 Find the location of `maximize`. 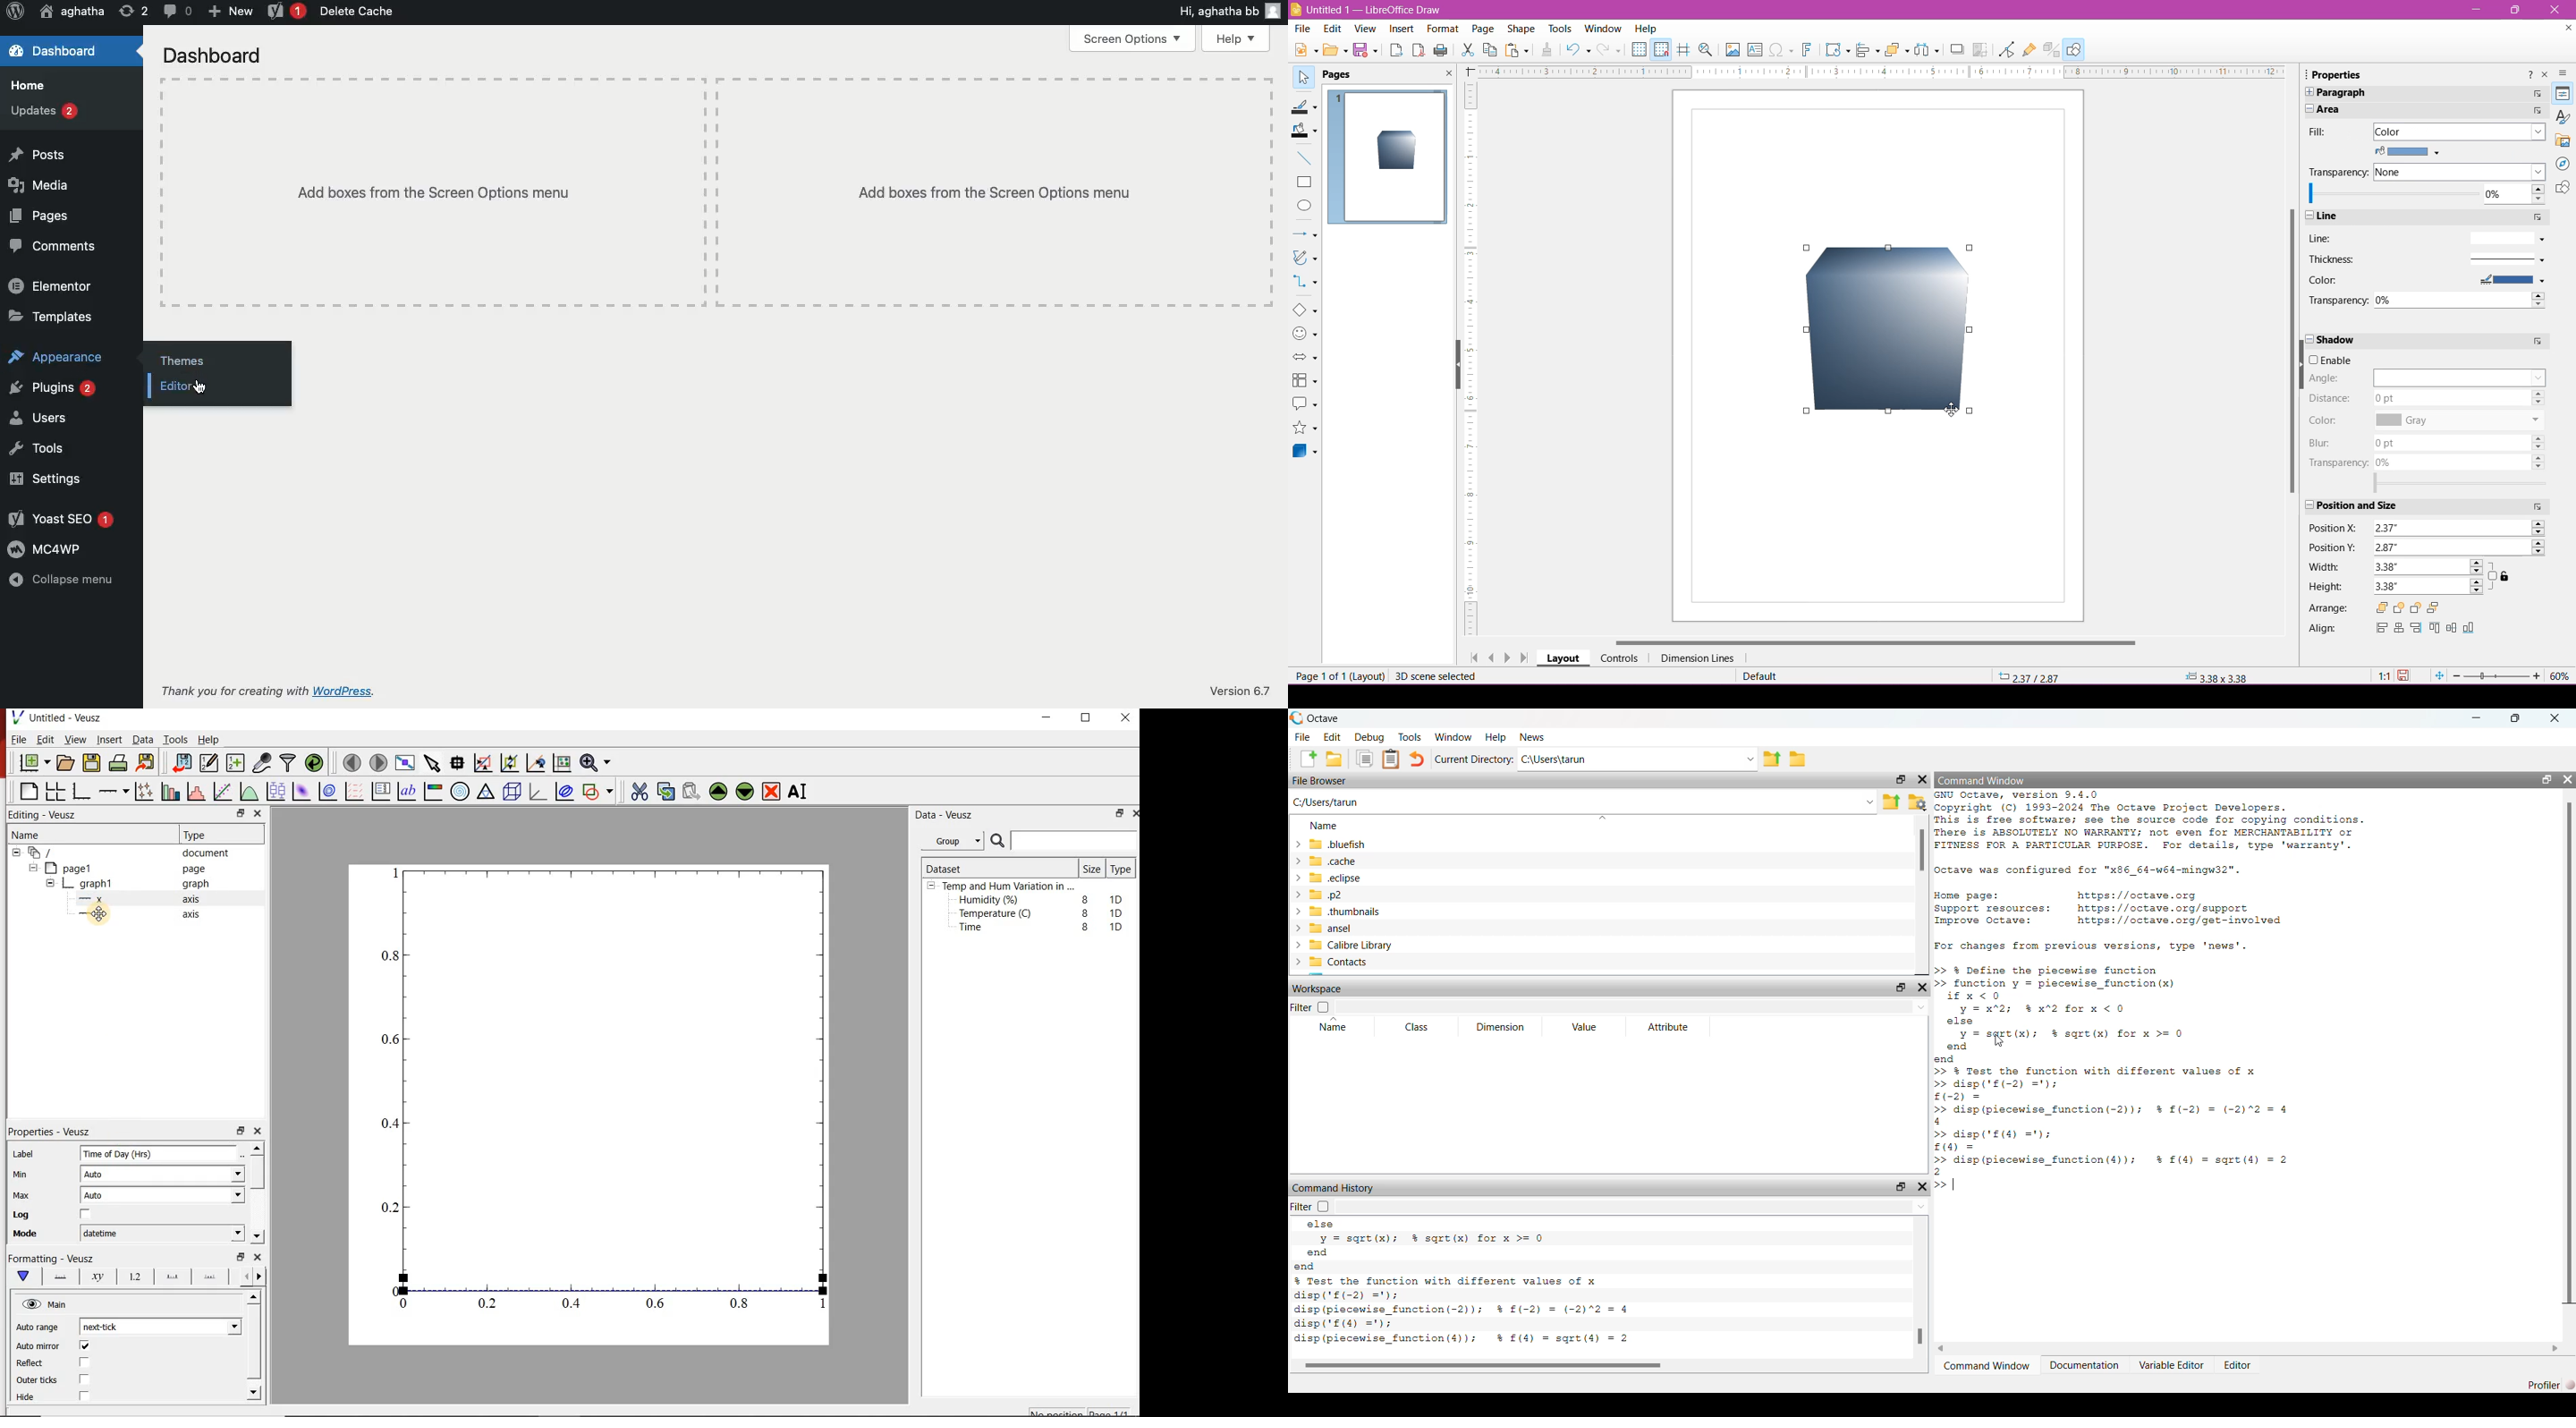

maximize is located at coordinates (1093, 718).